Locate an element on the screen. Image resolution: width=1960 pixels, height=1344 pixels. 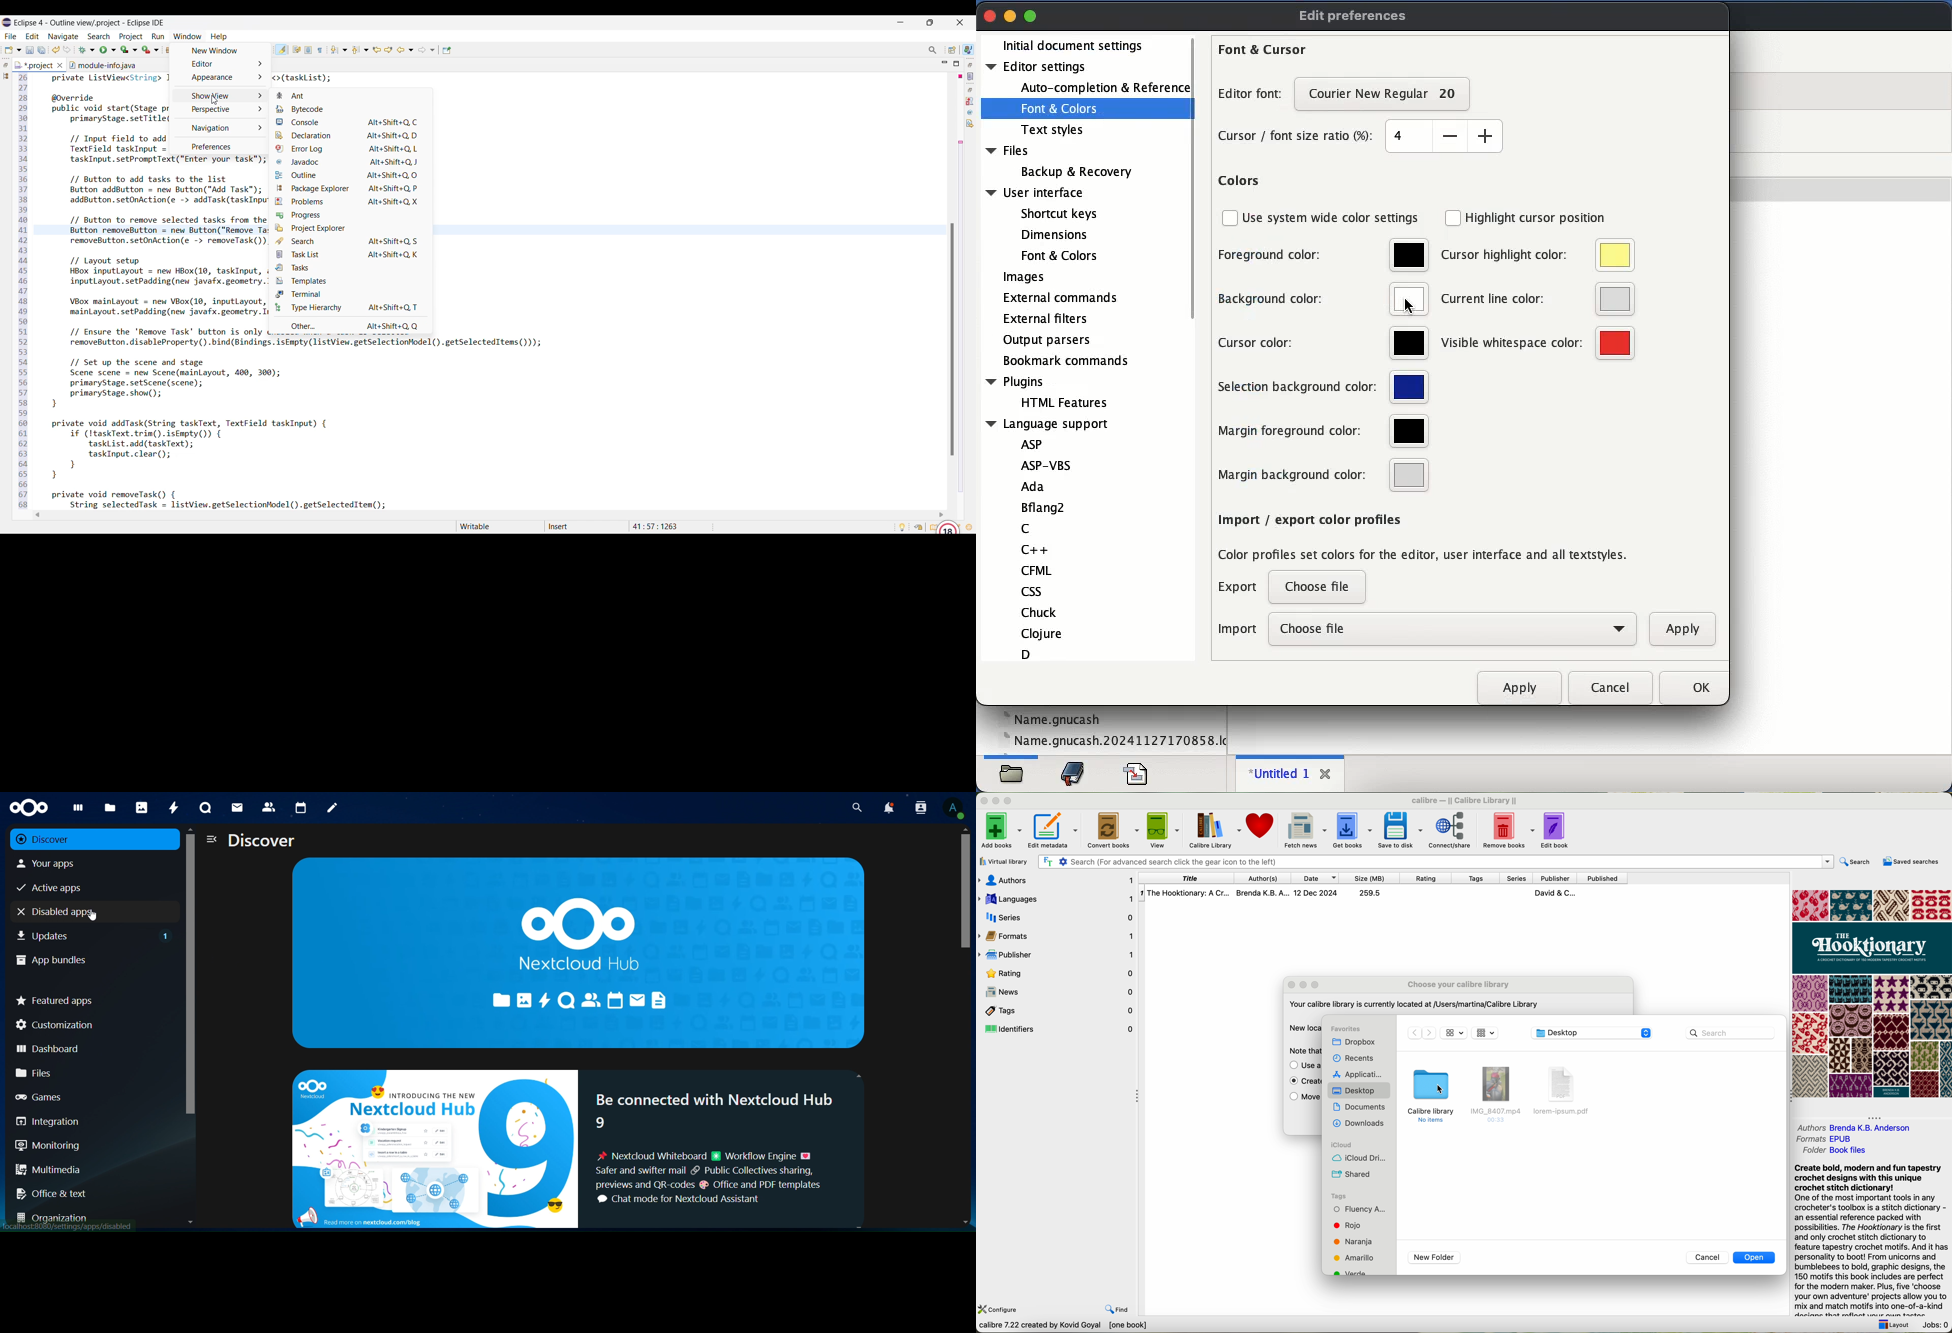
your apps is located at coordinates (82, 864).